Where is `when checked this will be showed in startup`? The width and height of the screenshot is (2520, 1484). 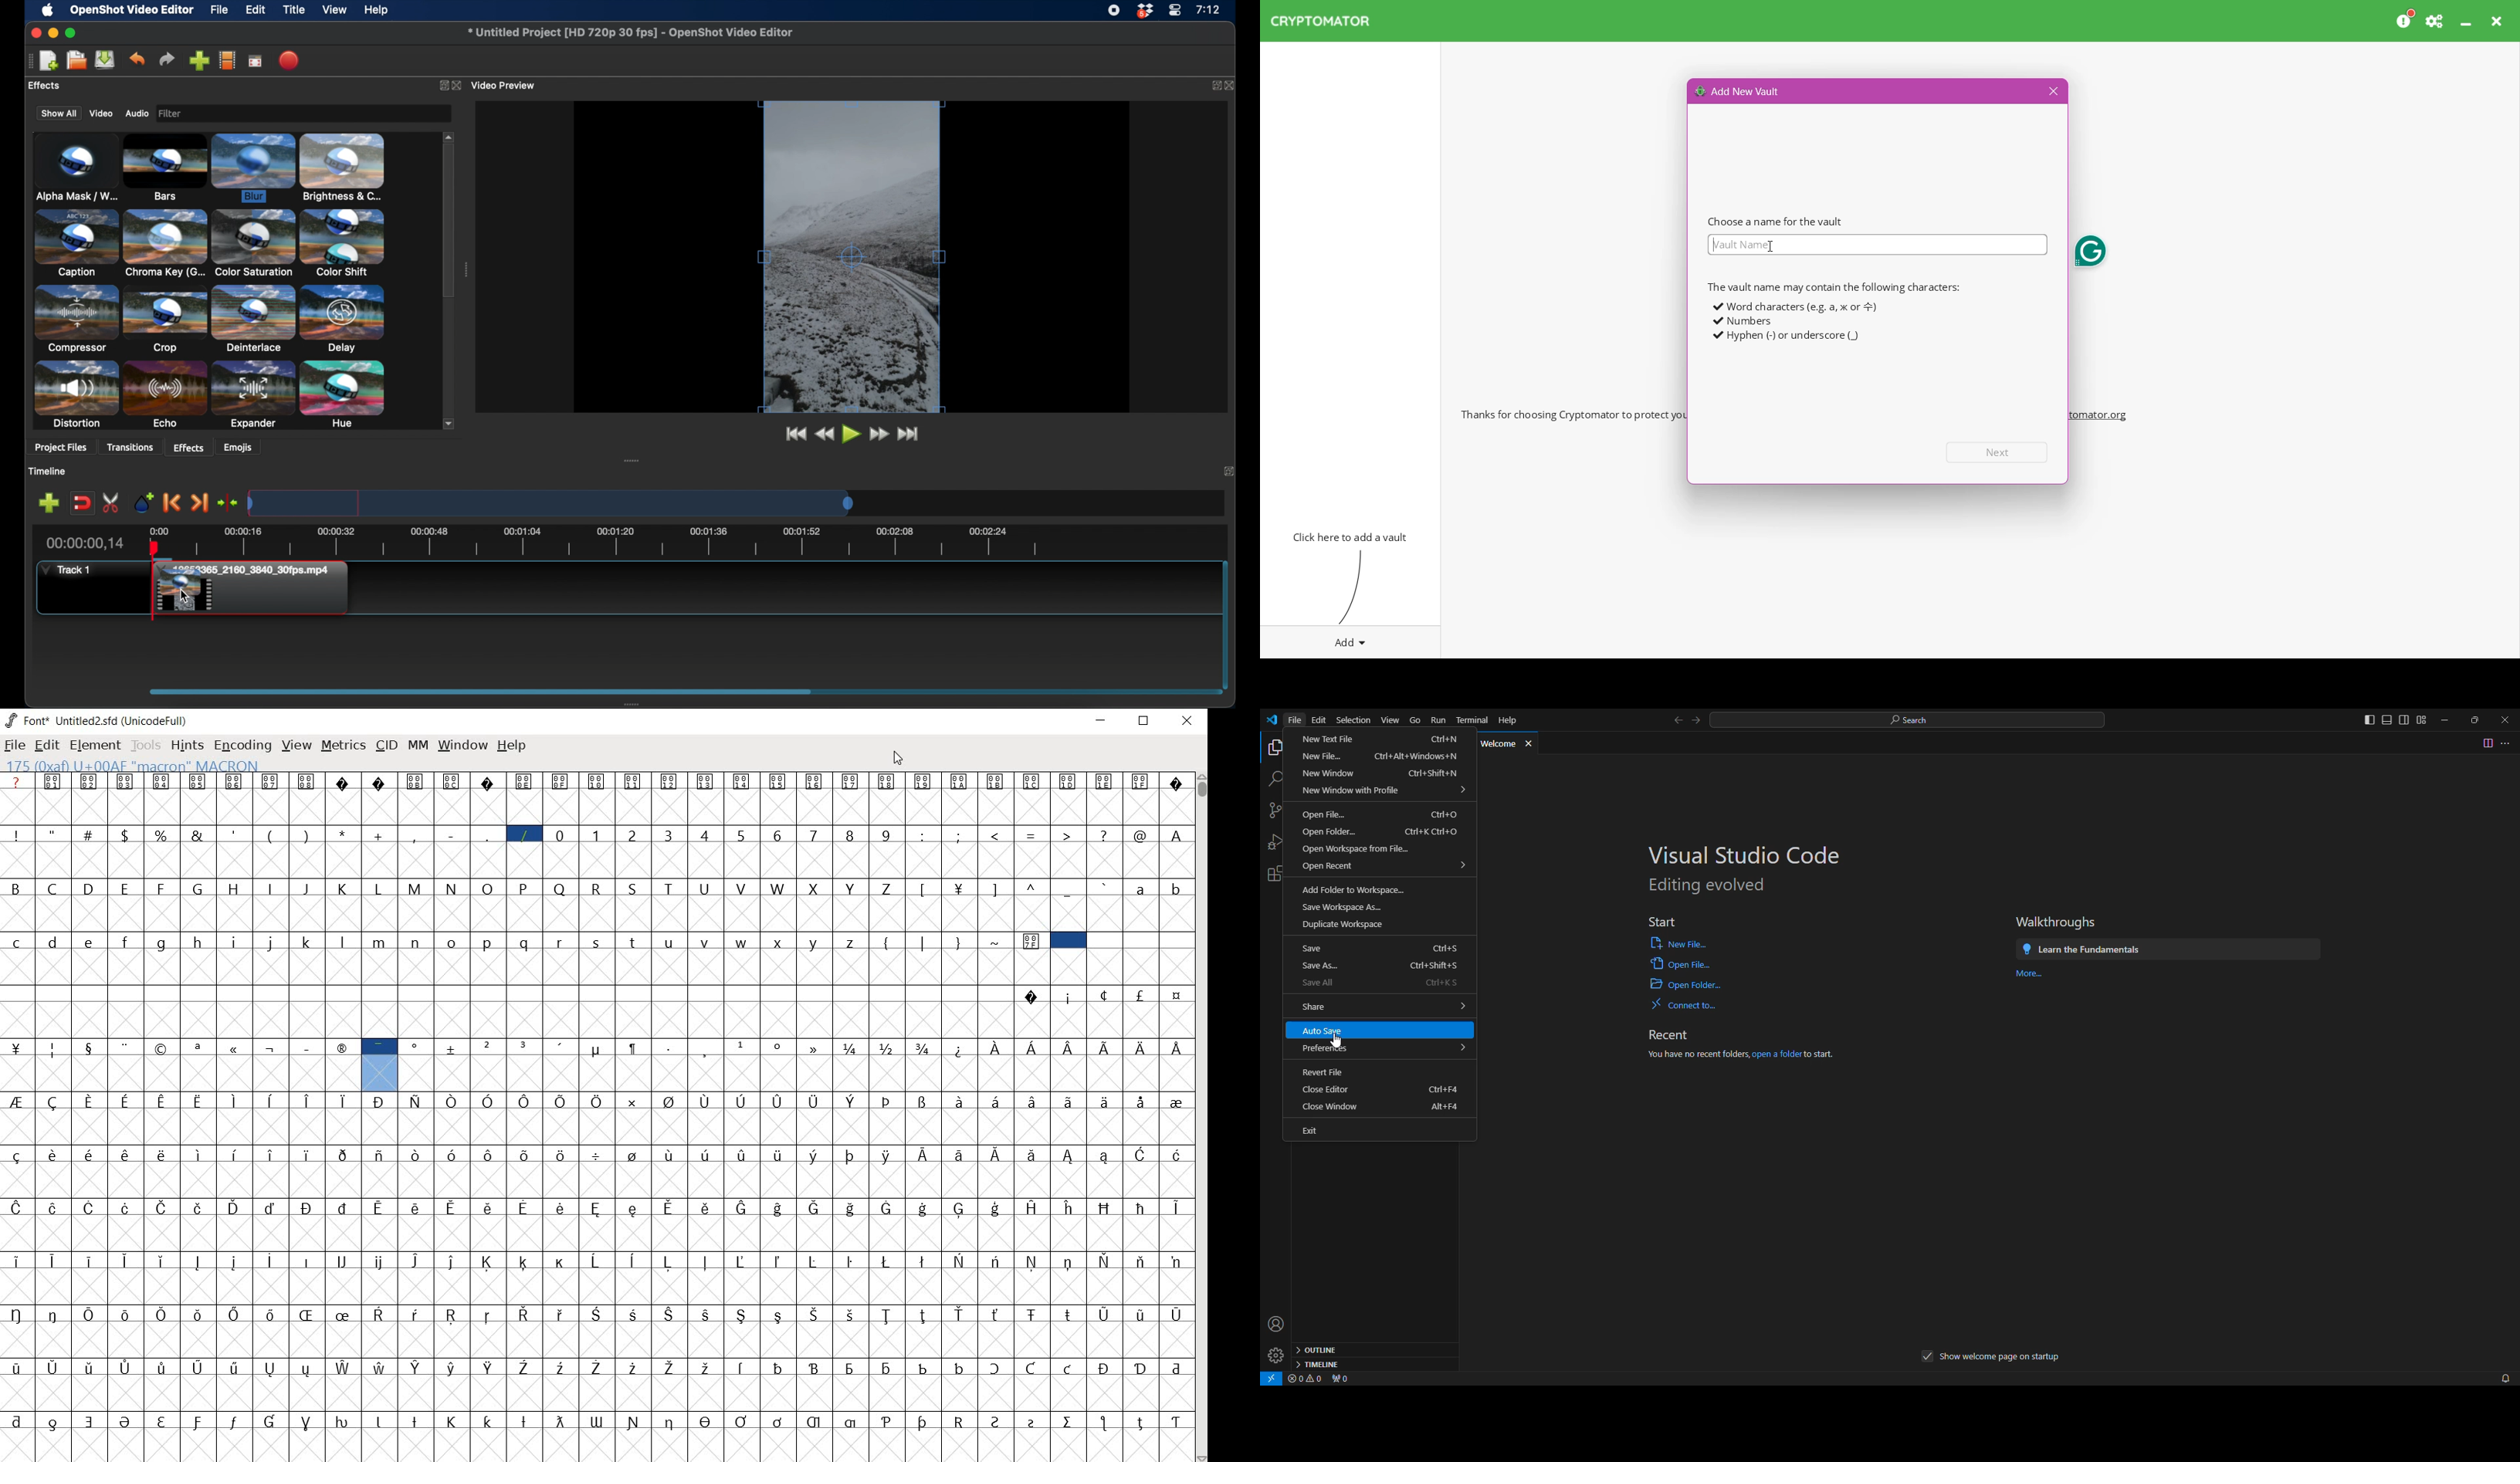 when checked this will be showed in startup is located at coordinates (1928, 1357).